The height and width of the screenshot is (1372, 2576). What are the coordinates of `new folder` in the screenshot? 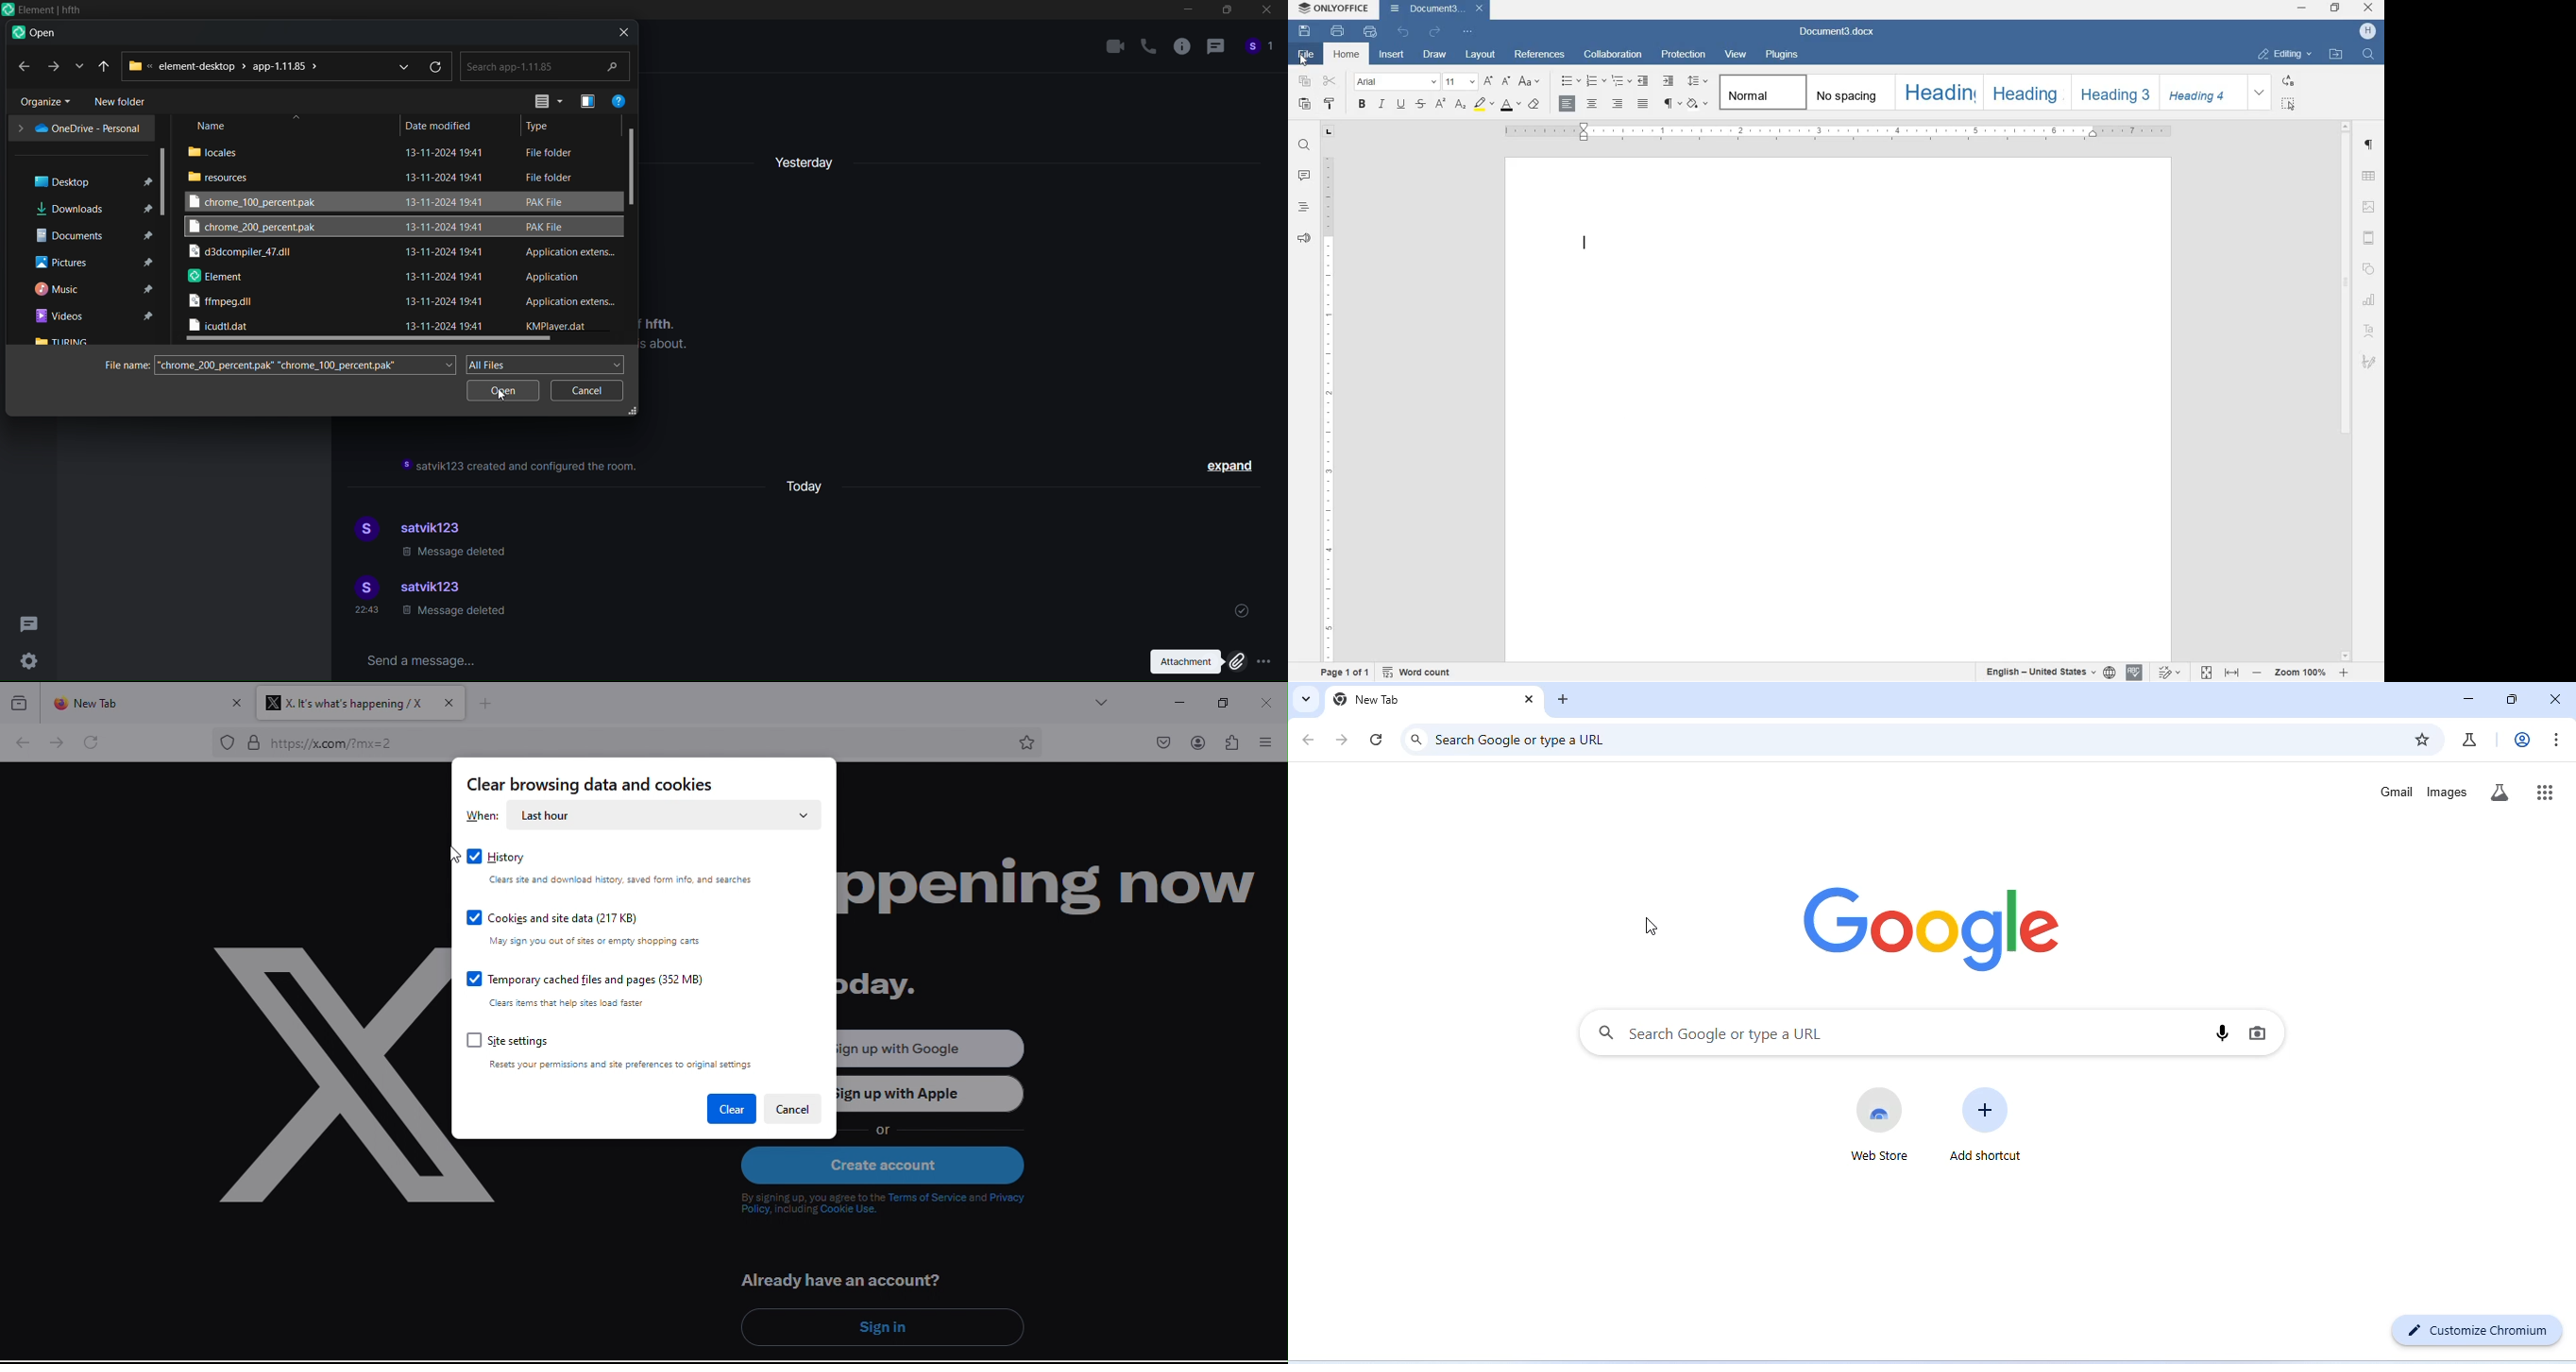 It's located at (125, 102).